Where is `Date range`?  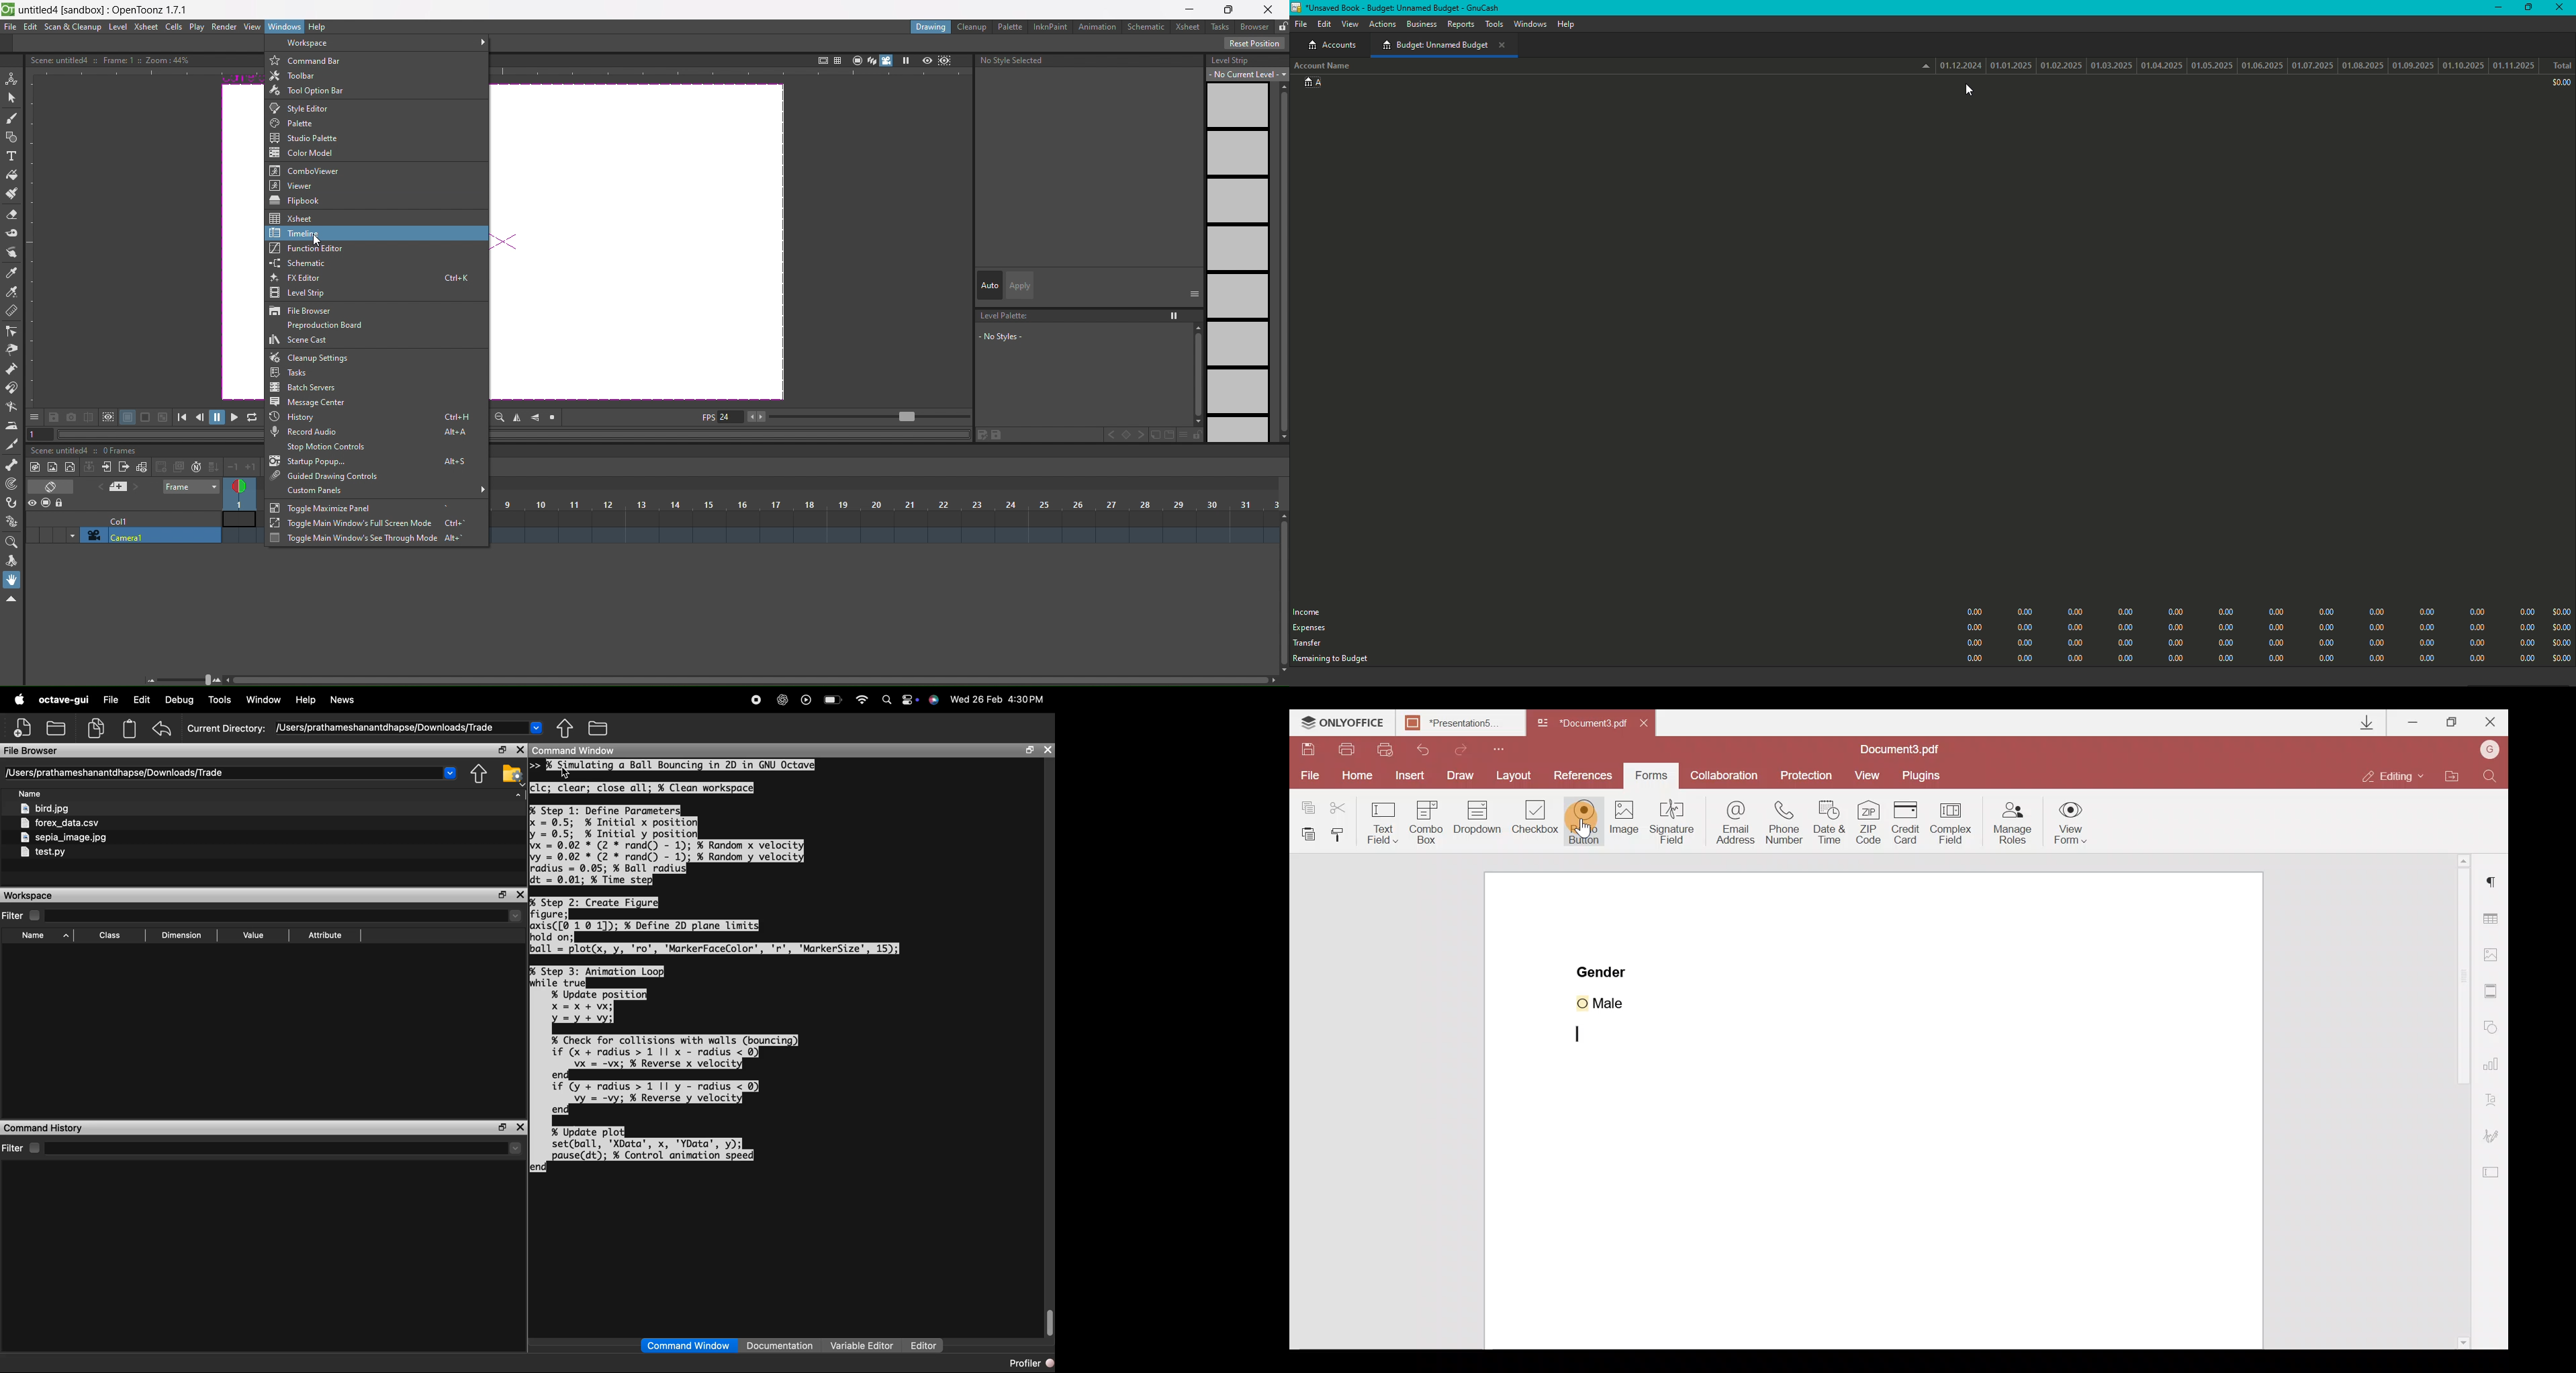
Date range is located at coordinates (2230, 64).